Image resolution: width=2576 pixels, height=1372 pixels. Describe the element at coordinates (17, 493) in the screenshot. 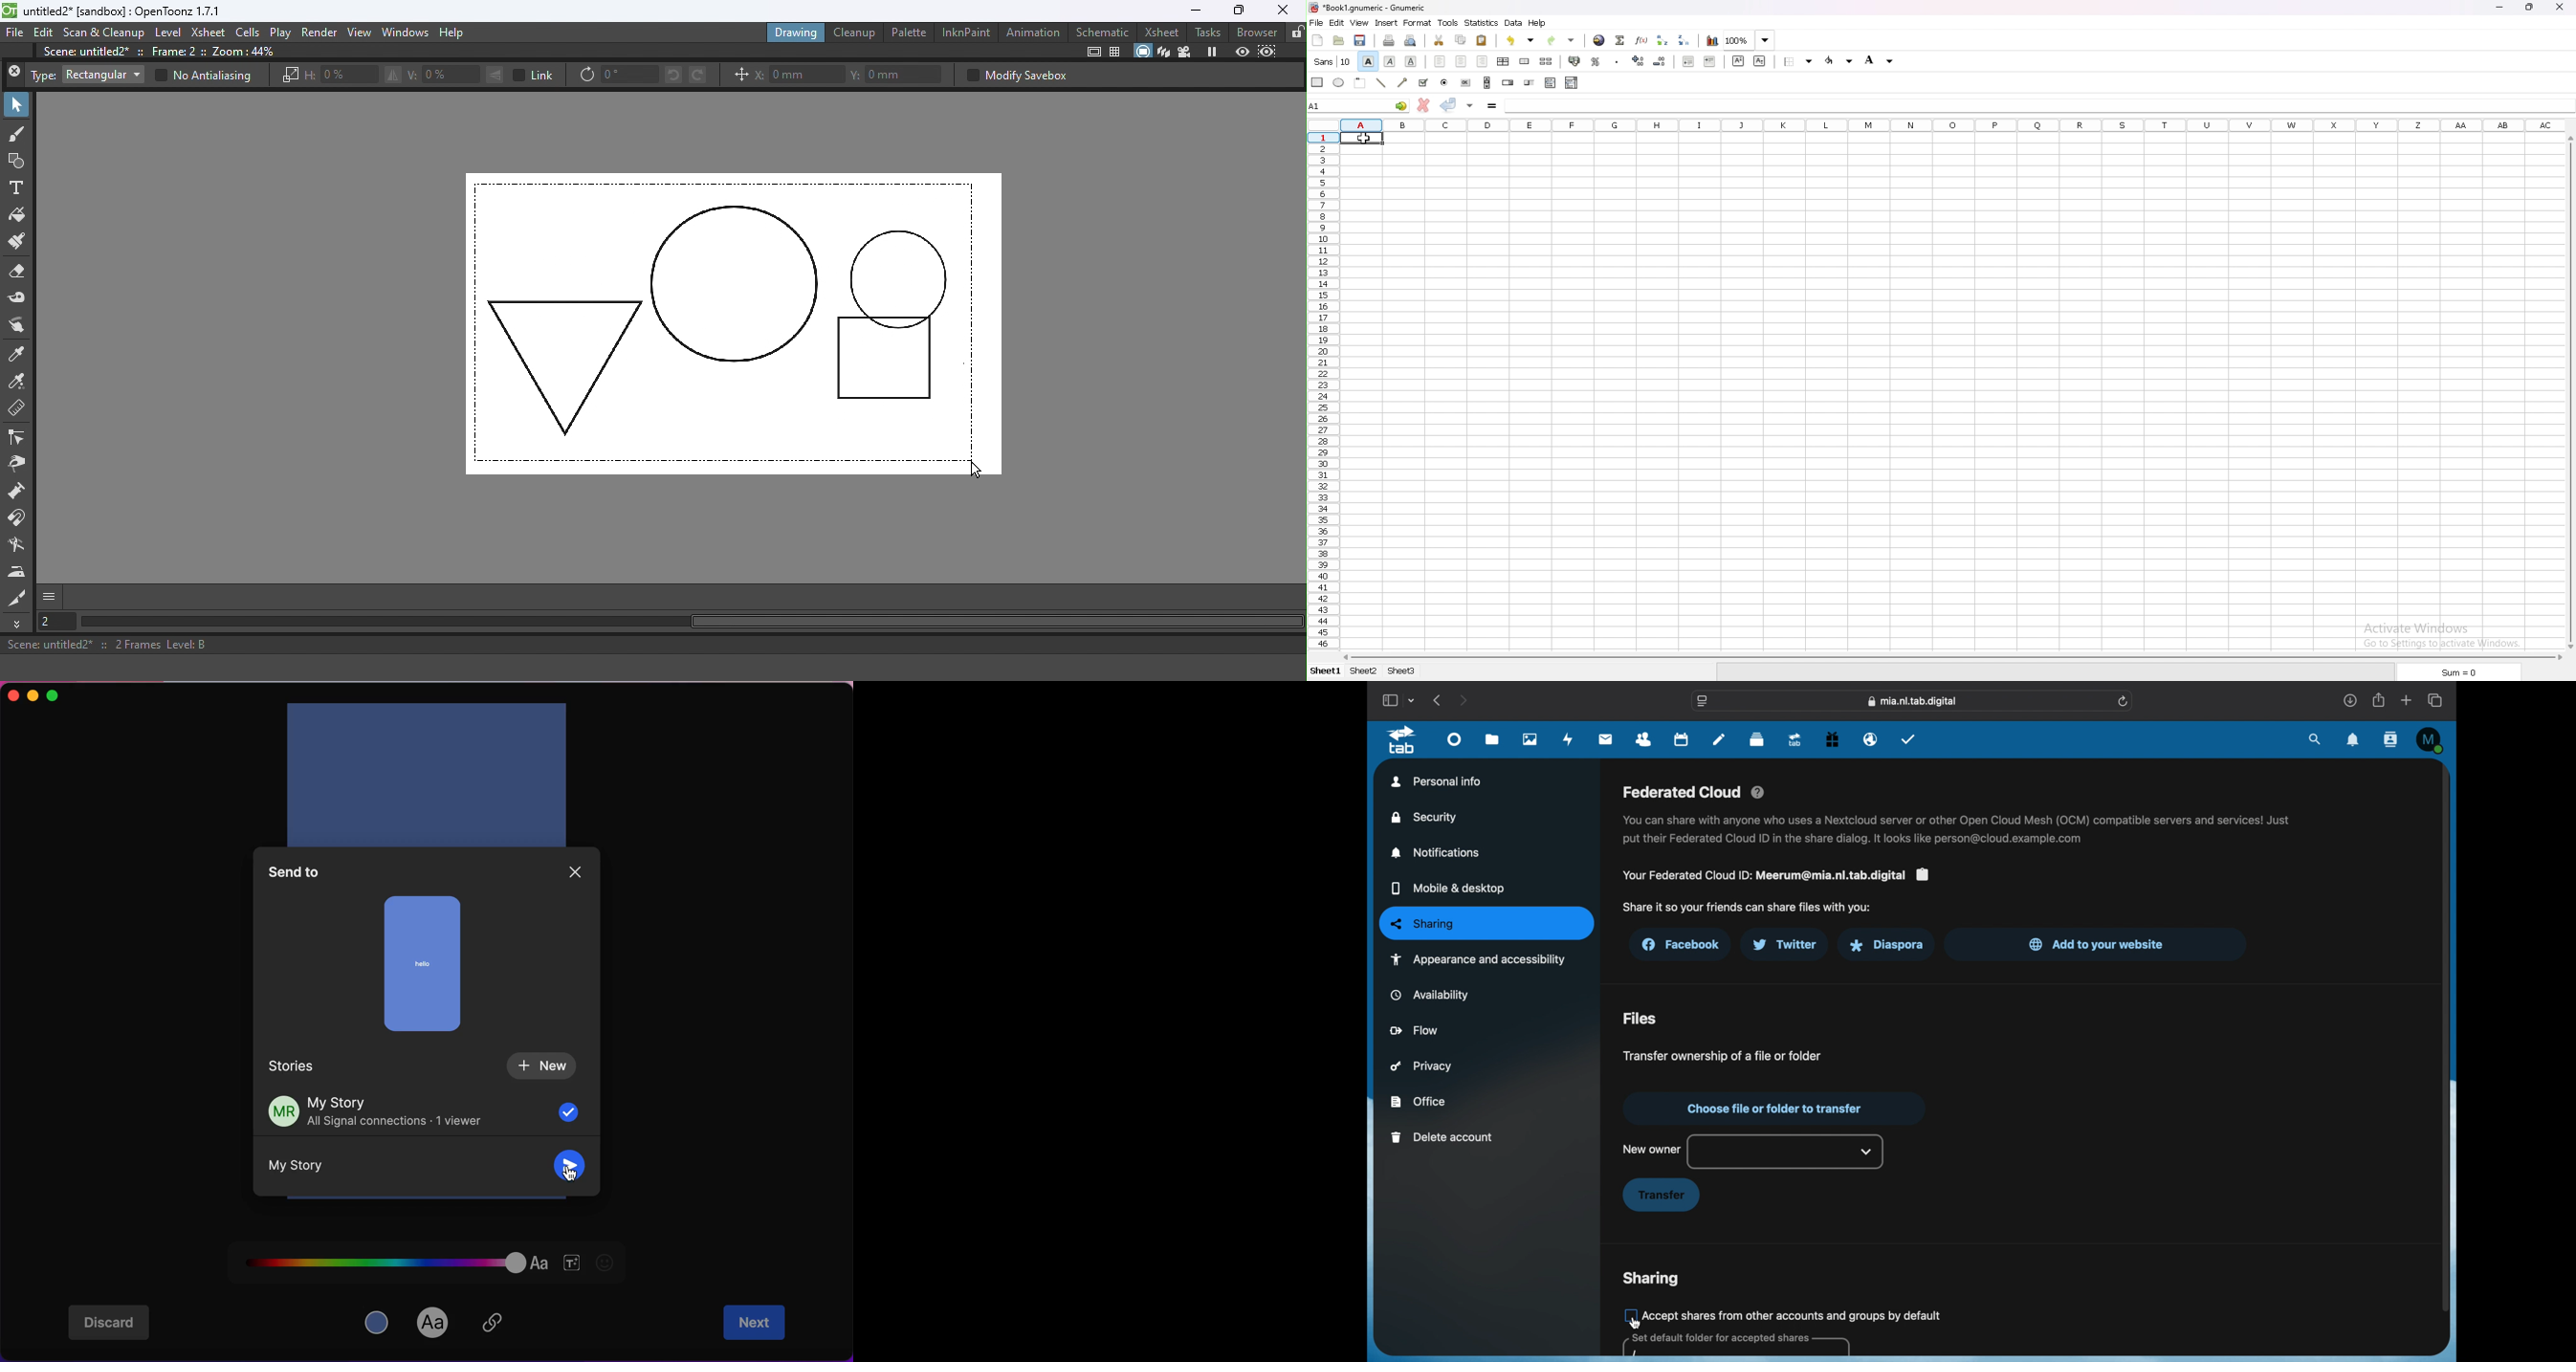

I see `Pump tool` at that location.